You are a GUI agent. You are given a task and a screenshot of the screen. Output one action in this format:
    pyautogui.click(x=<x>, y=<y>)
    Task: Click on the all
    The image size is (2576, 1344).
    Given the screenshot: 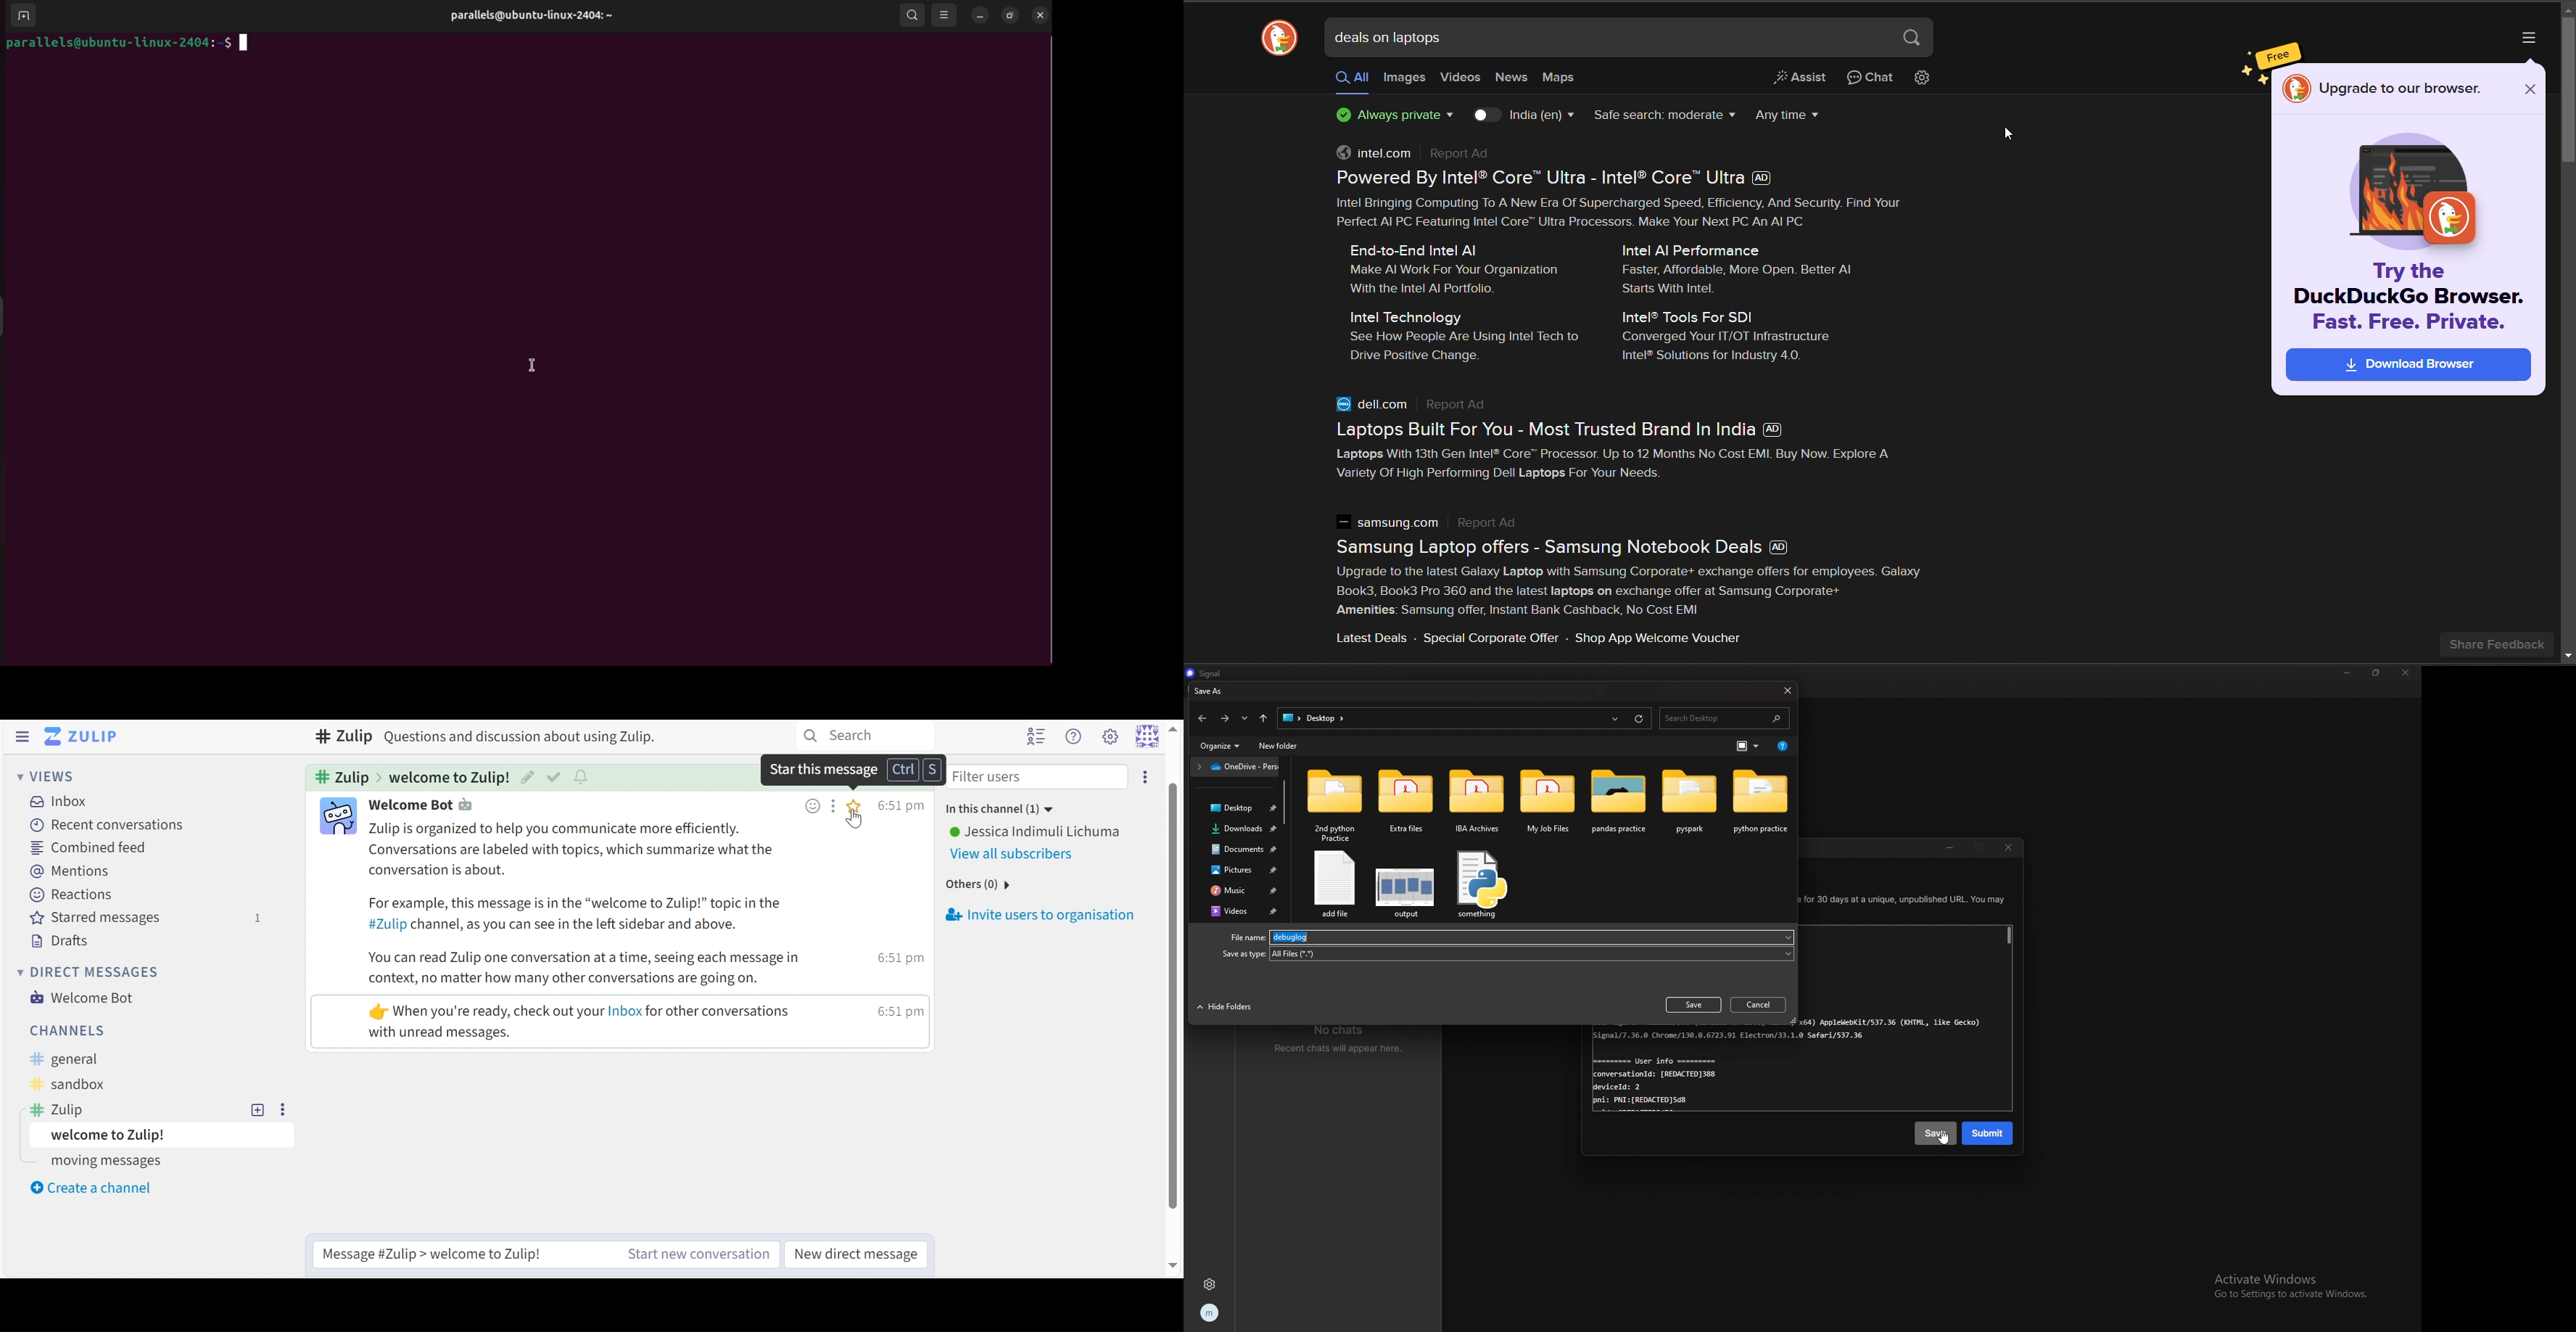 What is the action you would take?
    pyautogui.click(x=1353, y=78)
    